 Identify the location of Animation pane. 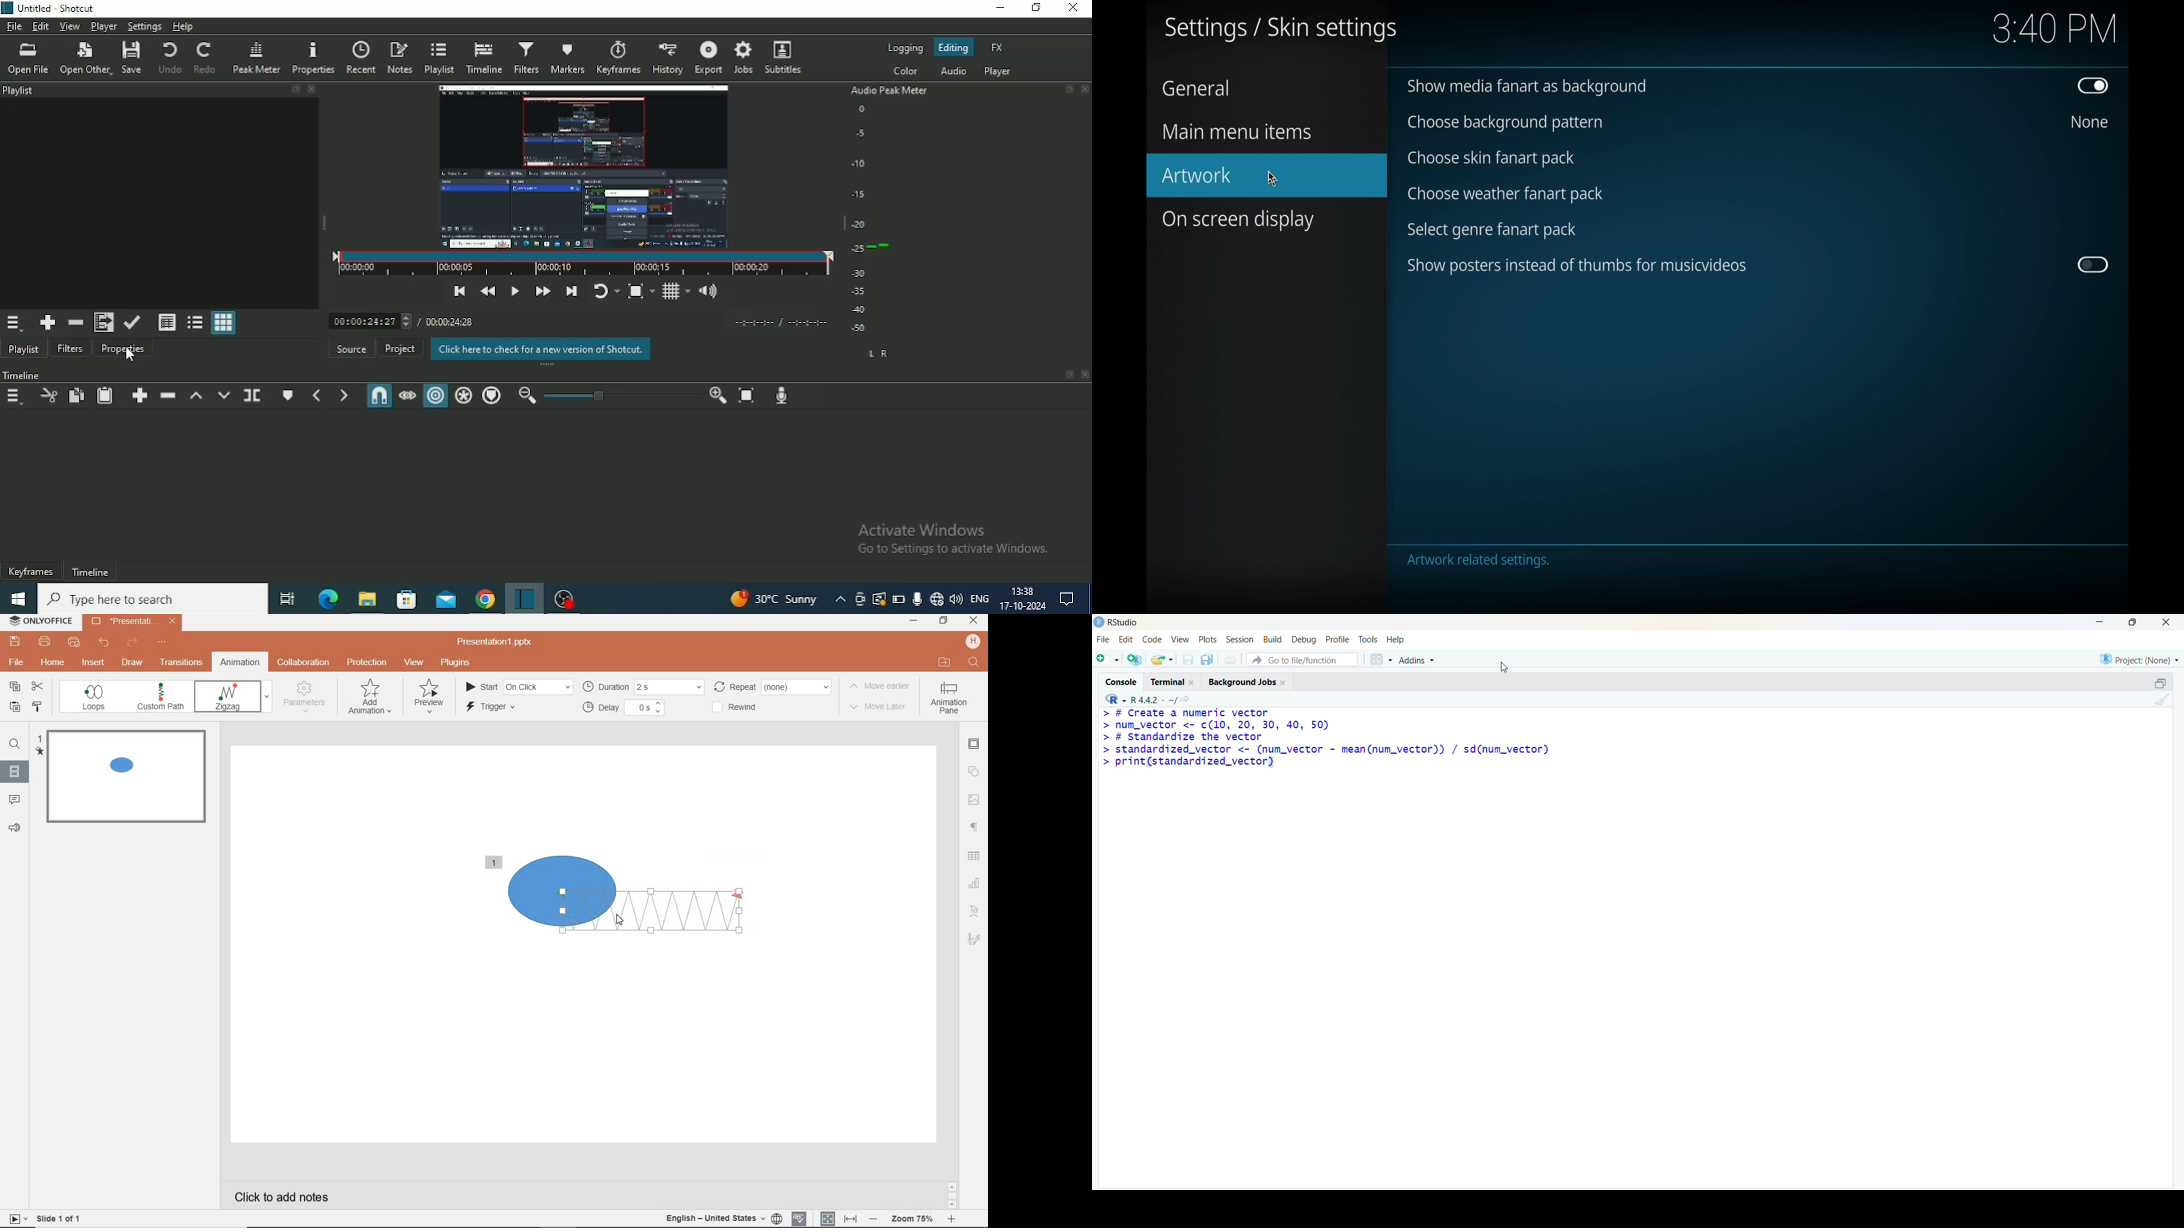
(949, 699).